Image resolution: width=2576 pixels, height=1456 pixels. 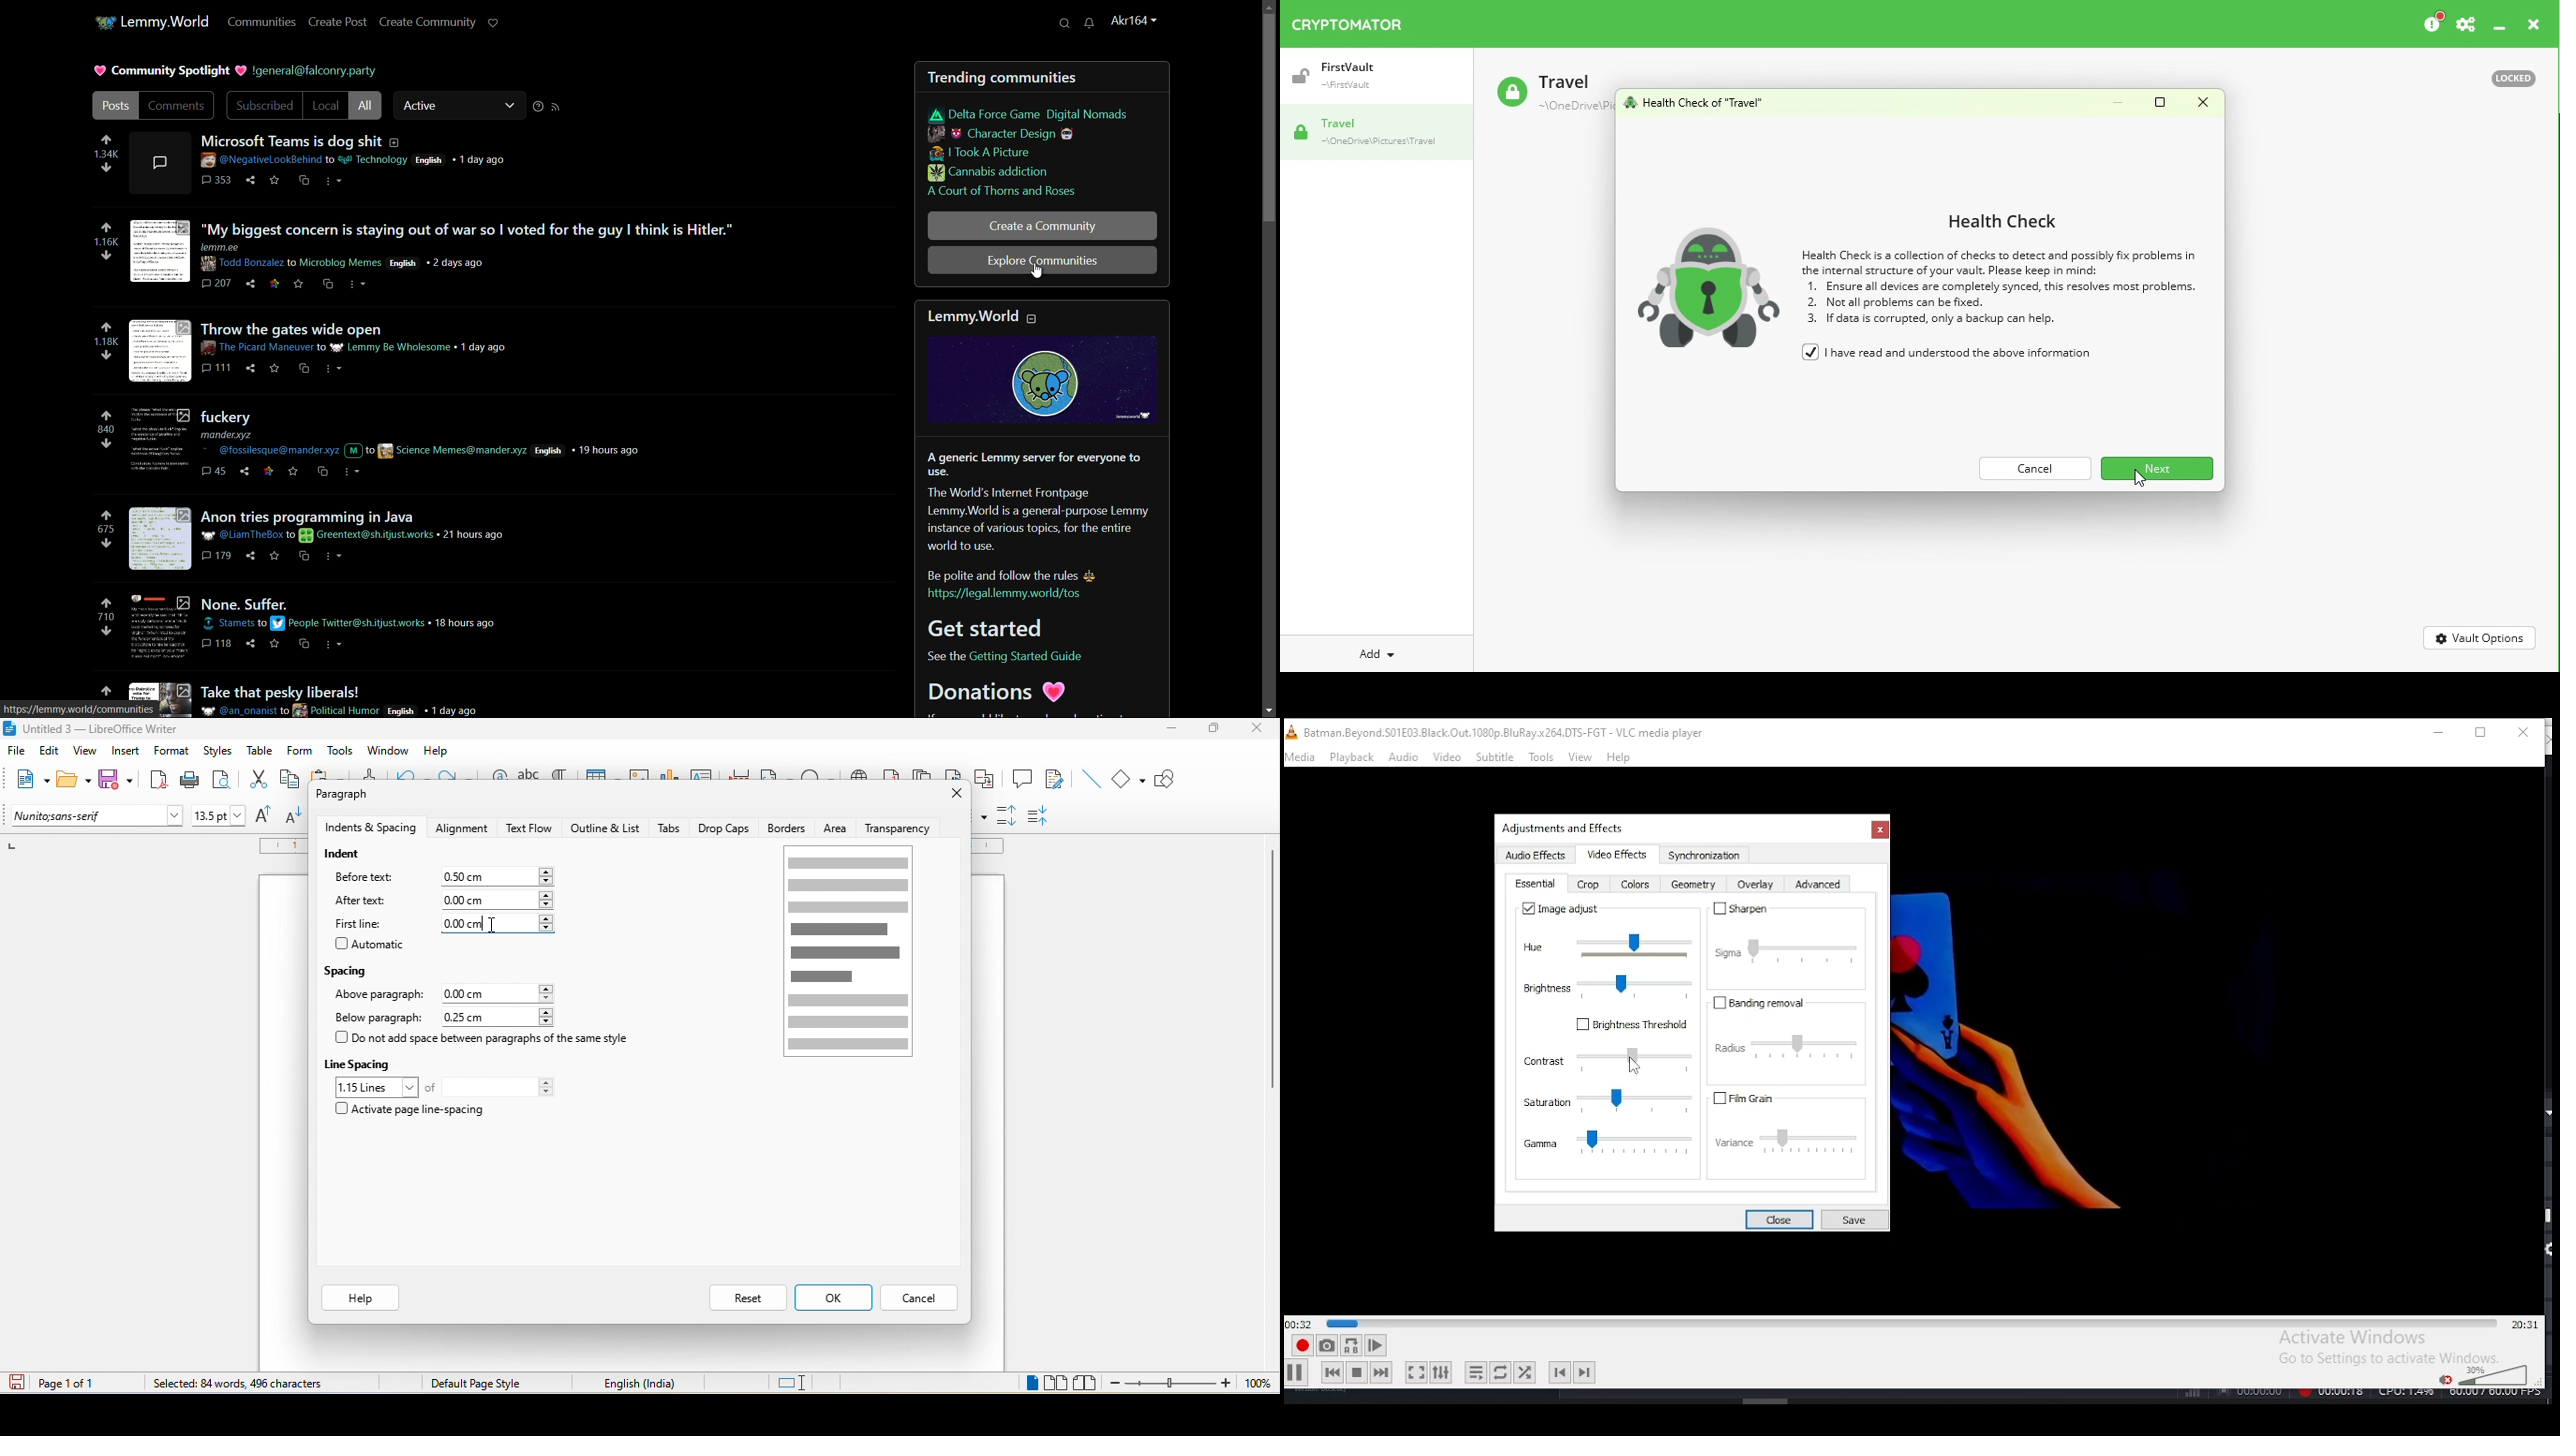 I want to click on save, so click(x=294, y=471).